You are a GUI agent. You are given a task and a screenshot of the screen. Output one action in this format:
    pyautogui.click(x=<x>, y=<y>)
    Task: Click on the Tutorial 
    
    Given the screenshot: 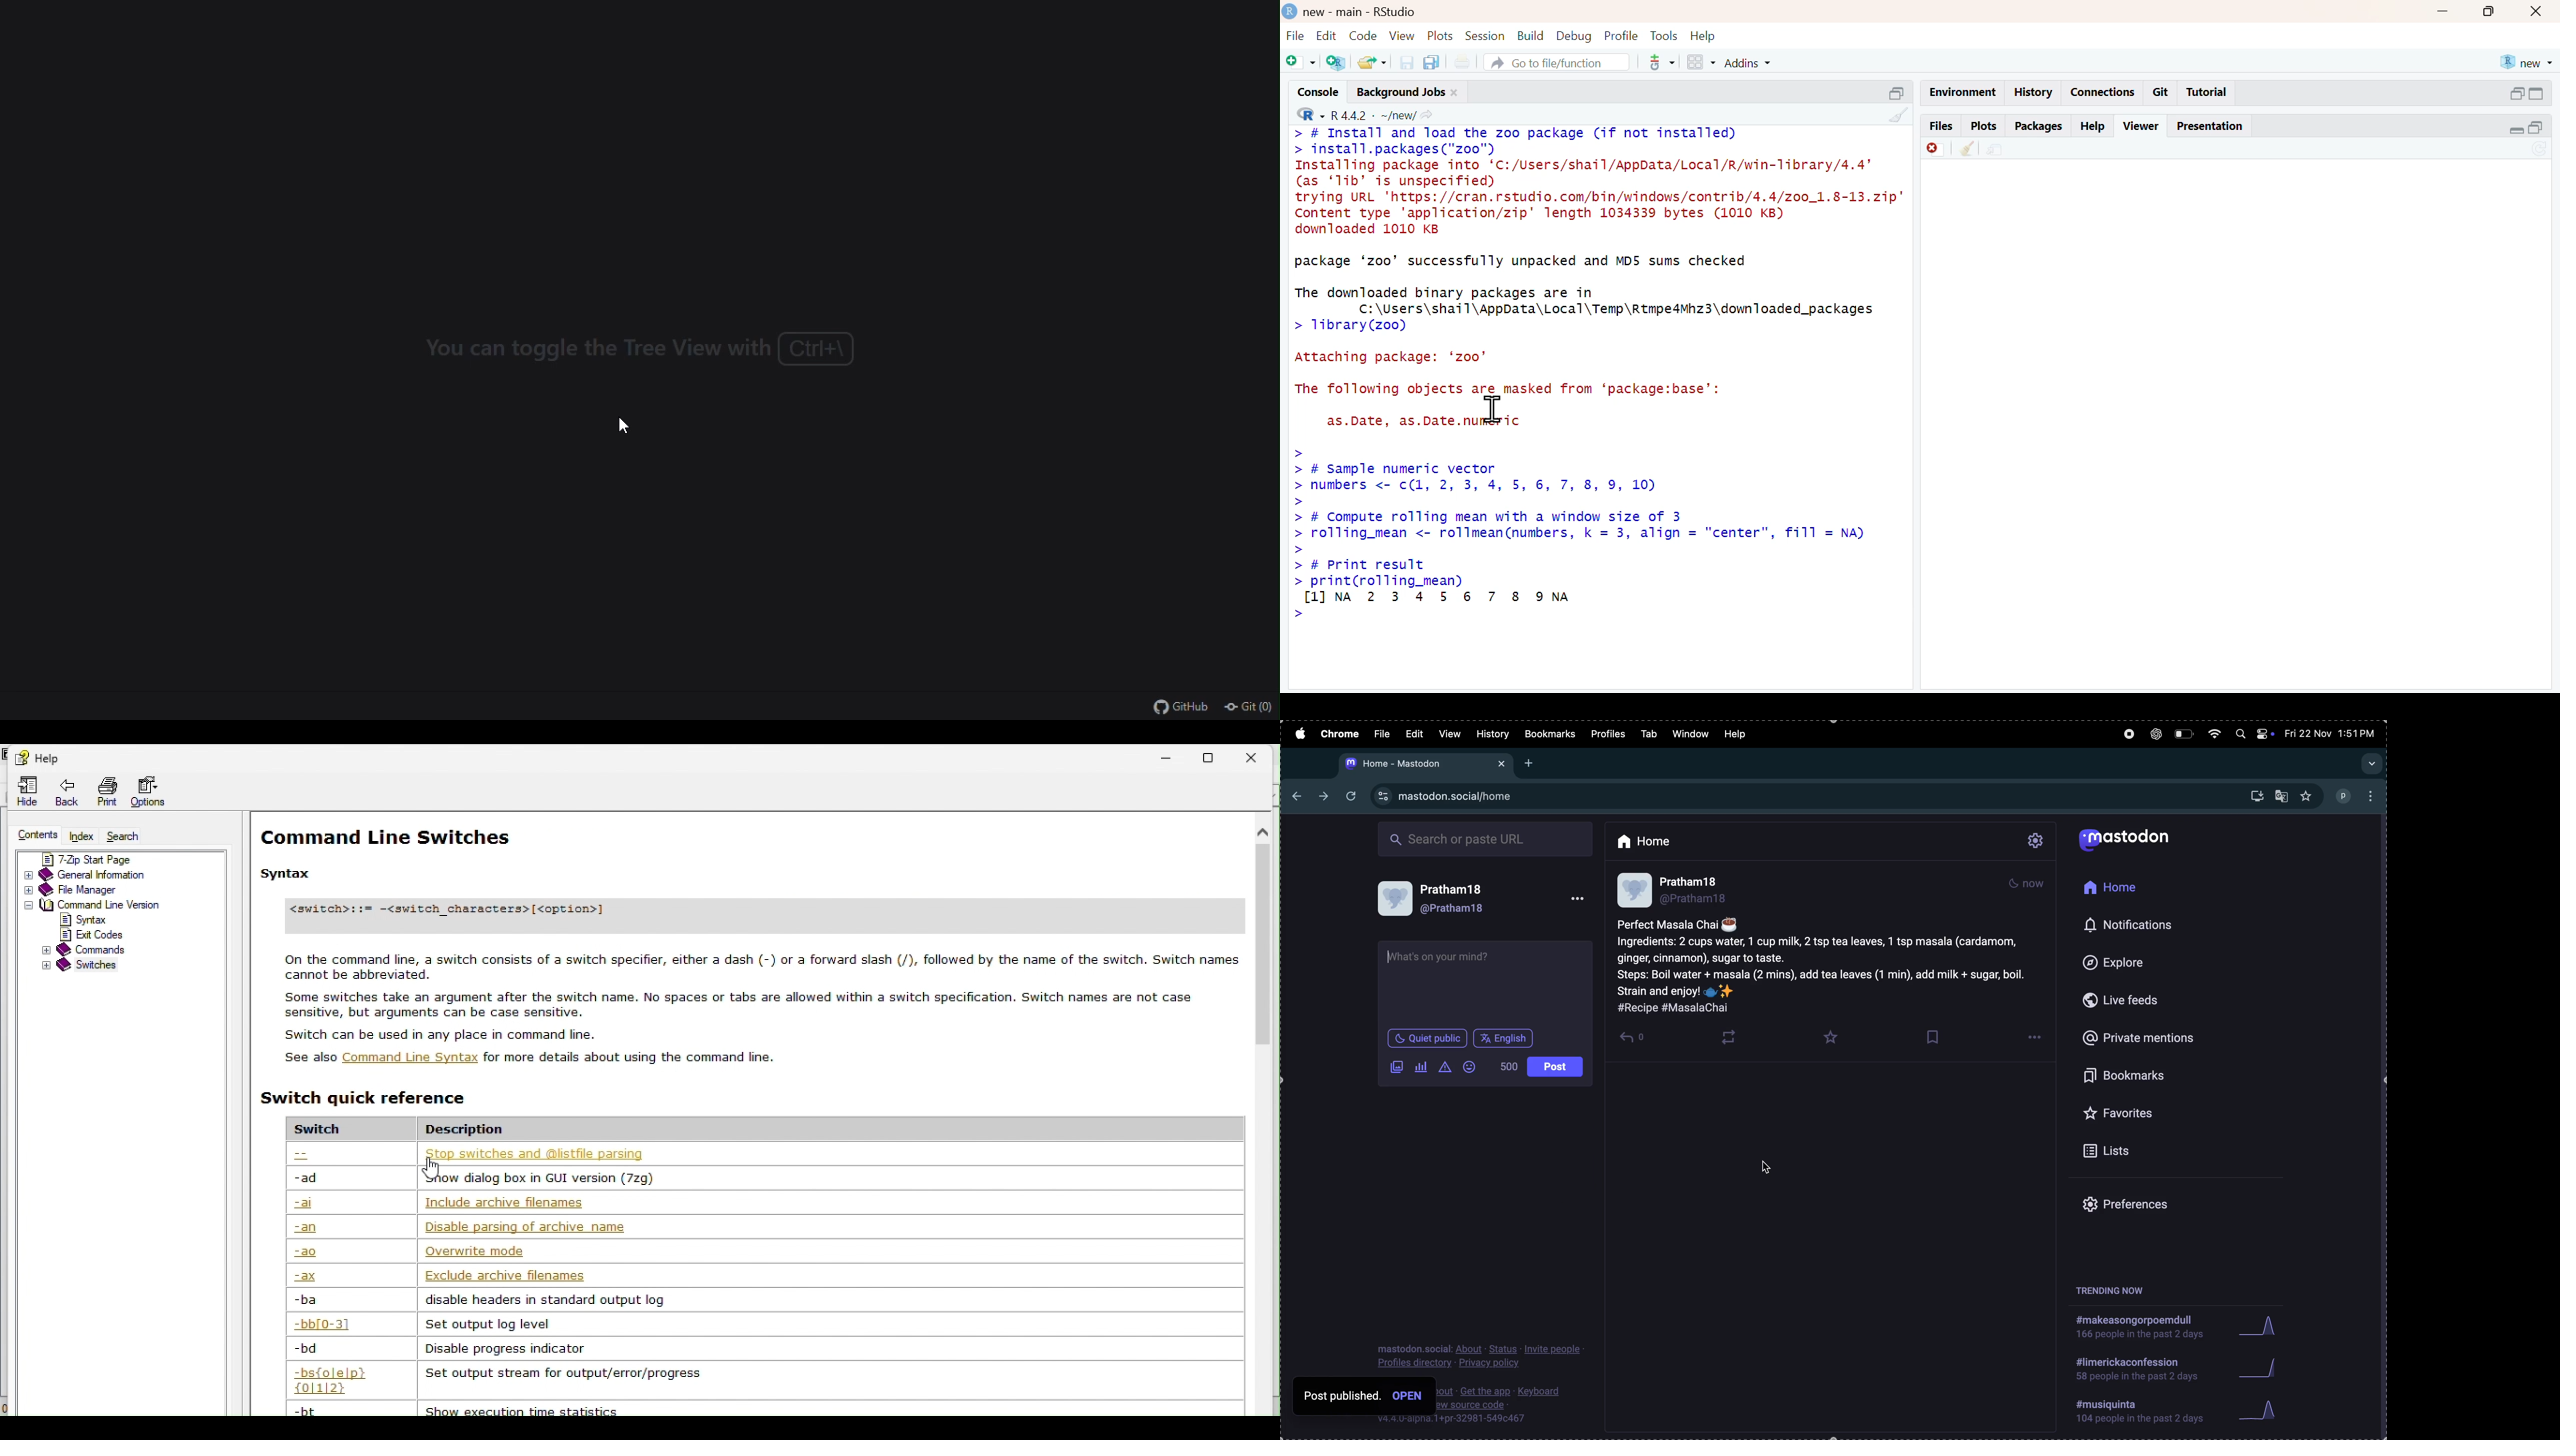 What is the action you would take?
    pyautogui.click(x=2207, y=92)
    